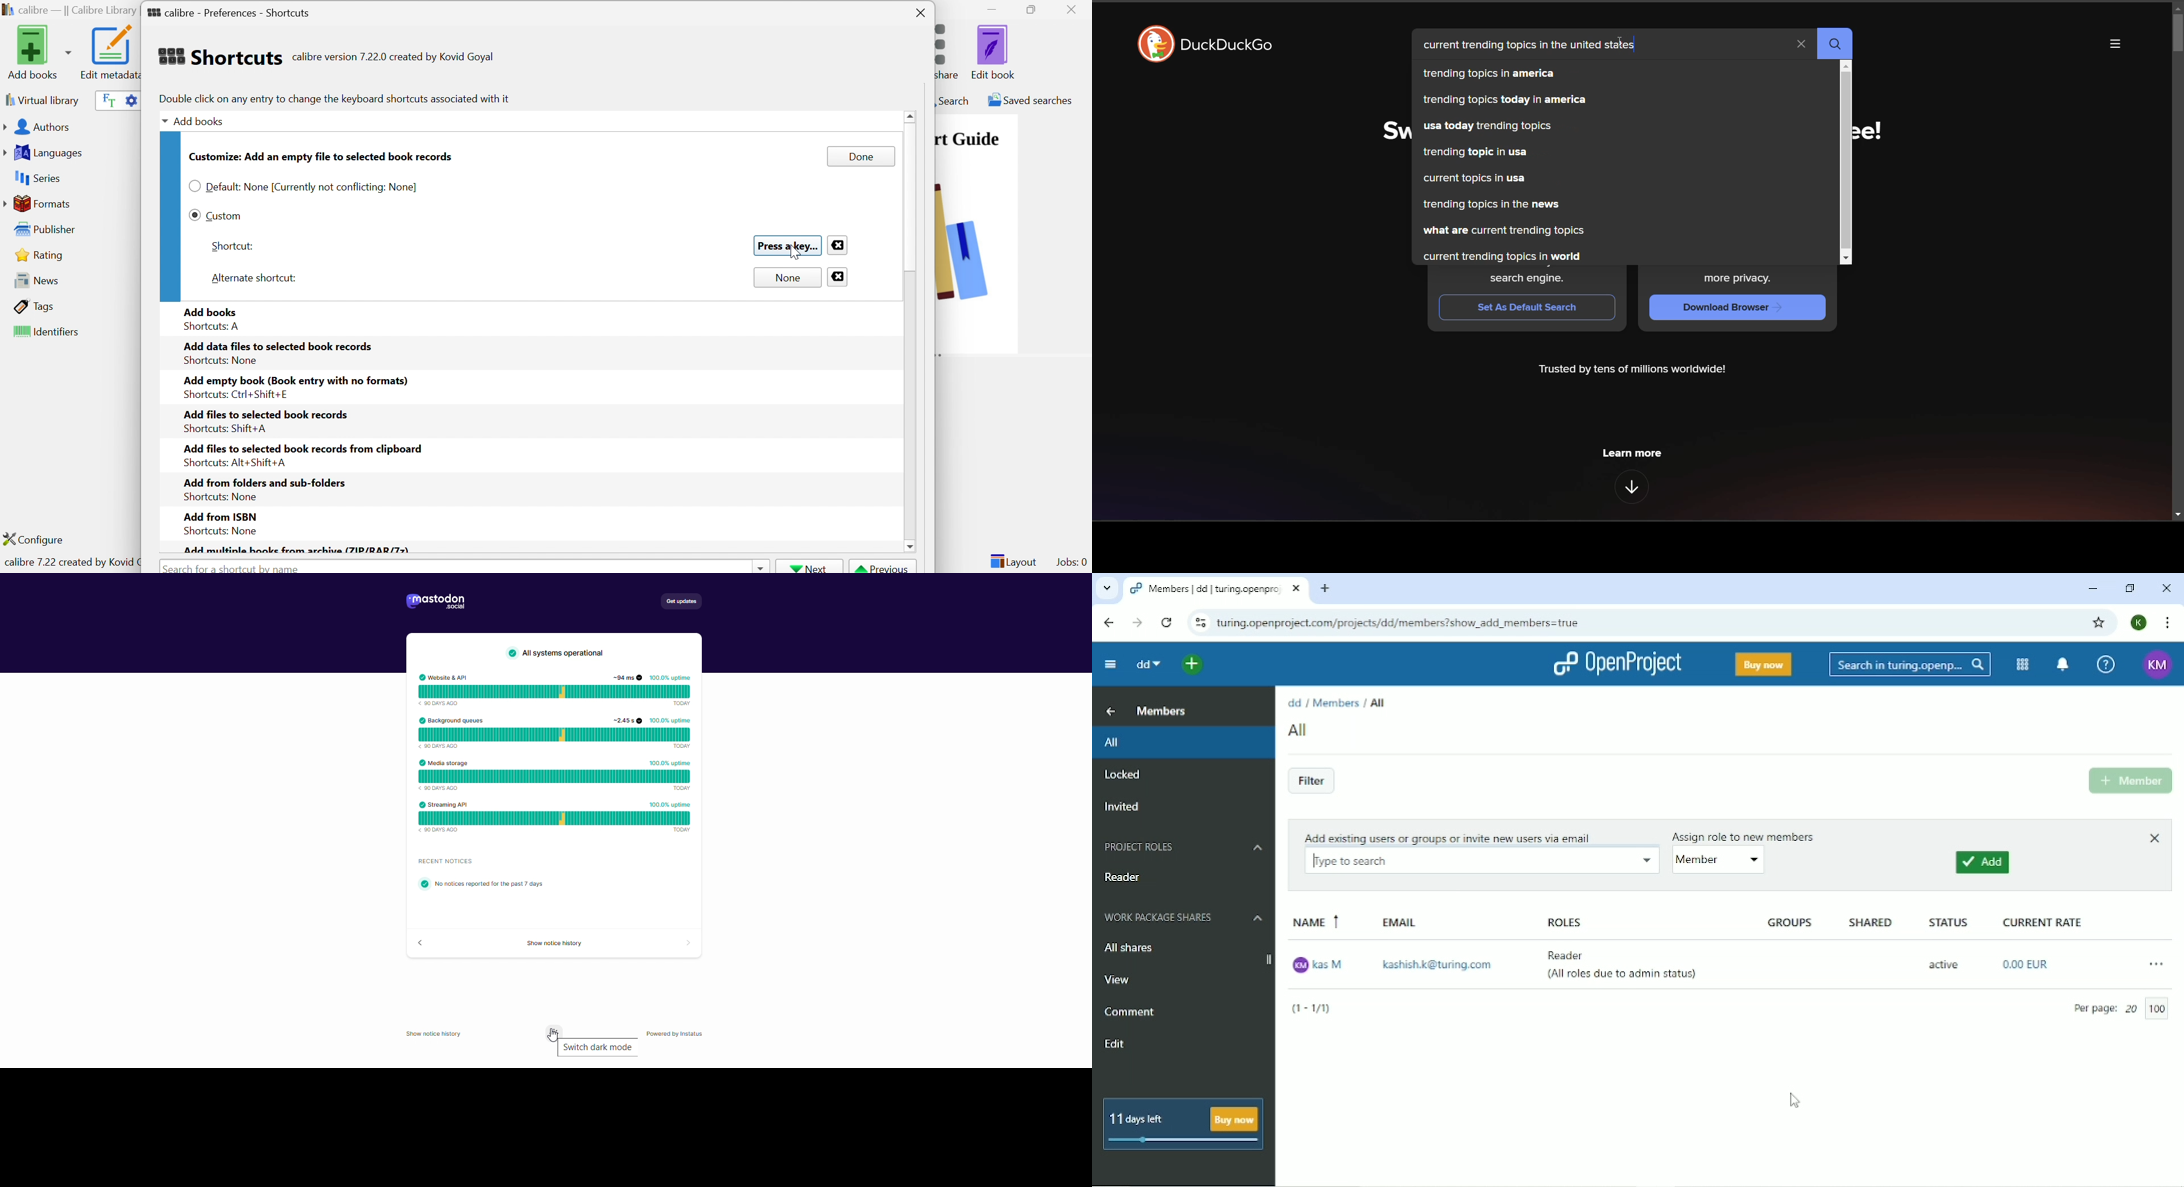  I want to click on Saved searches, so click(1029, 100).